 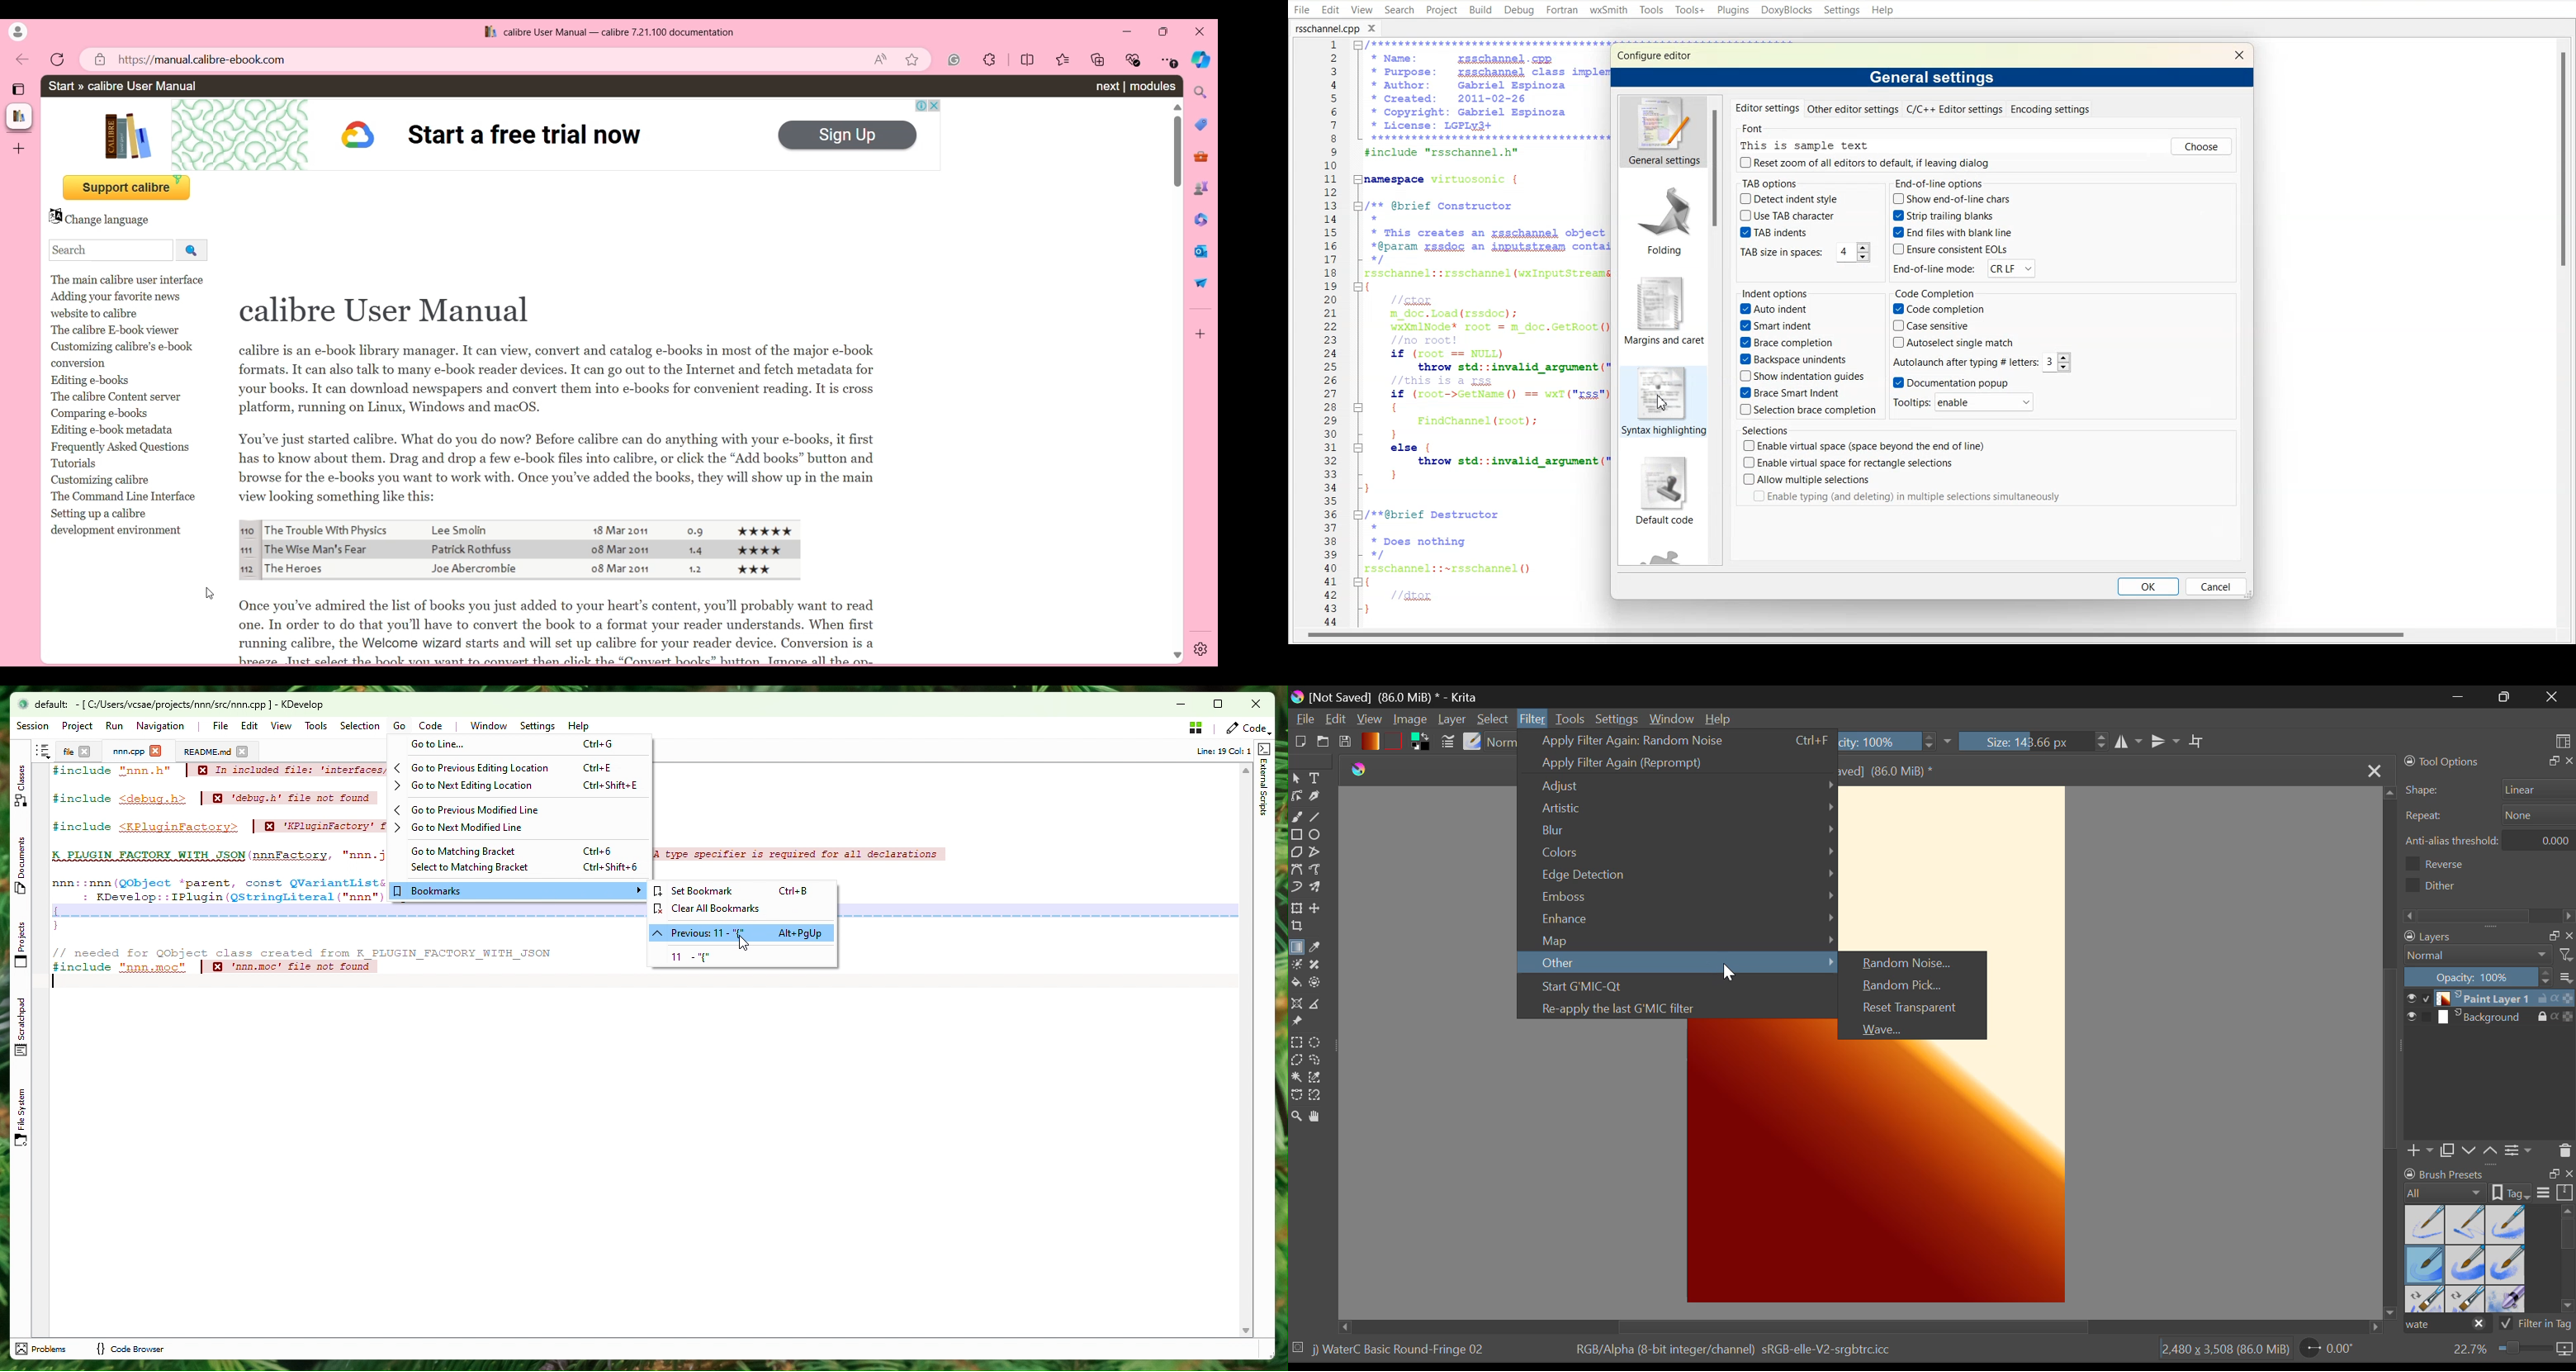 I want to click on Emboss, so click(x=1678, y=898).